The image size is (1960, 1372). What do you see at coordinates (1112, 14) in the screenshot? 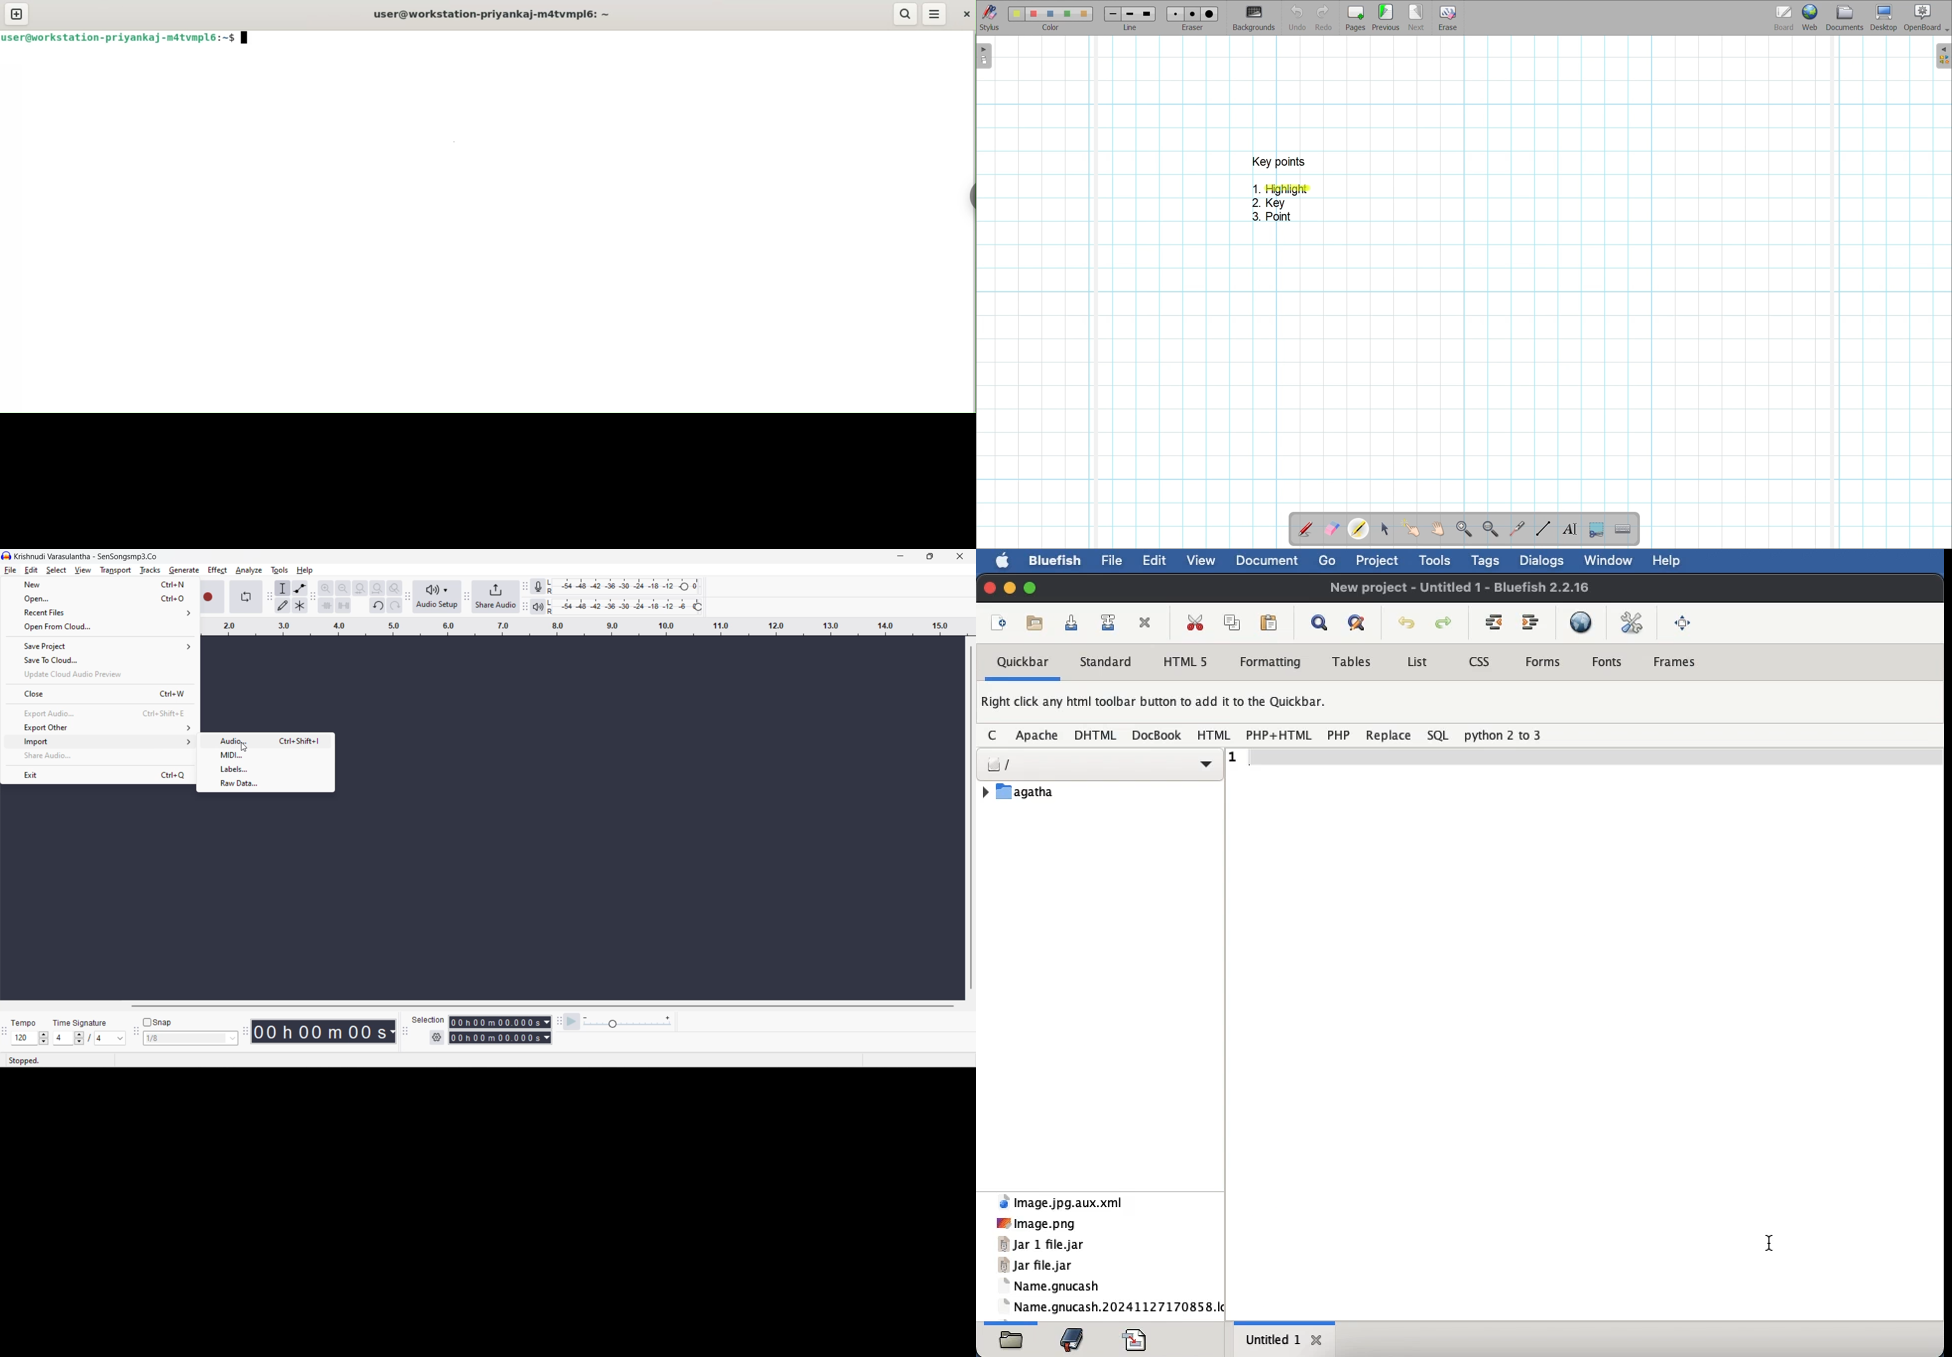
I see `Line 1` at bounding box center [1112, 14].